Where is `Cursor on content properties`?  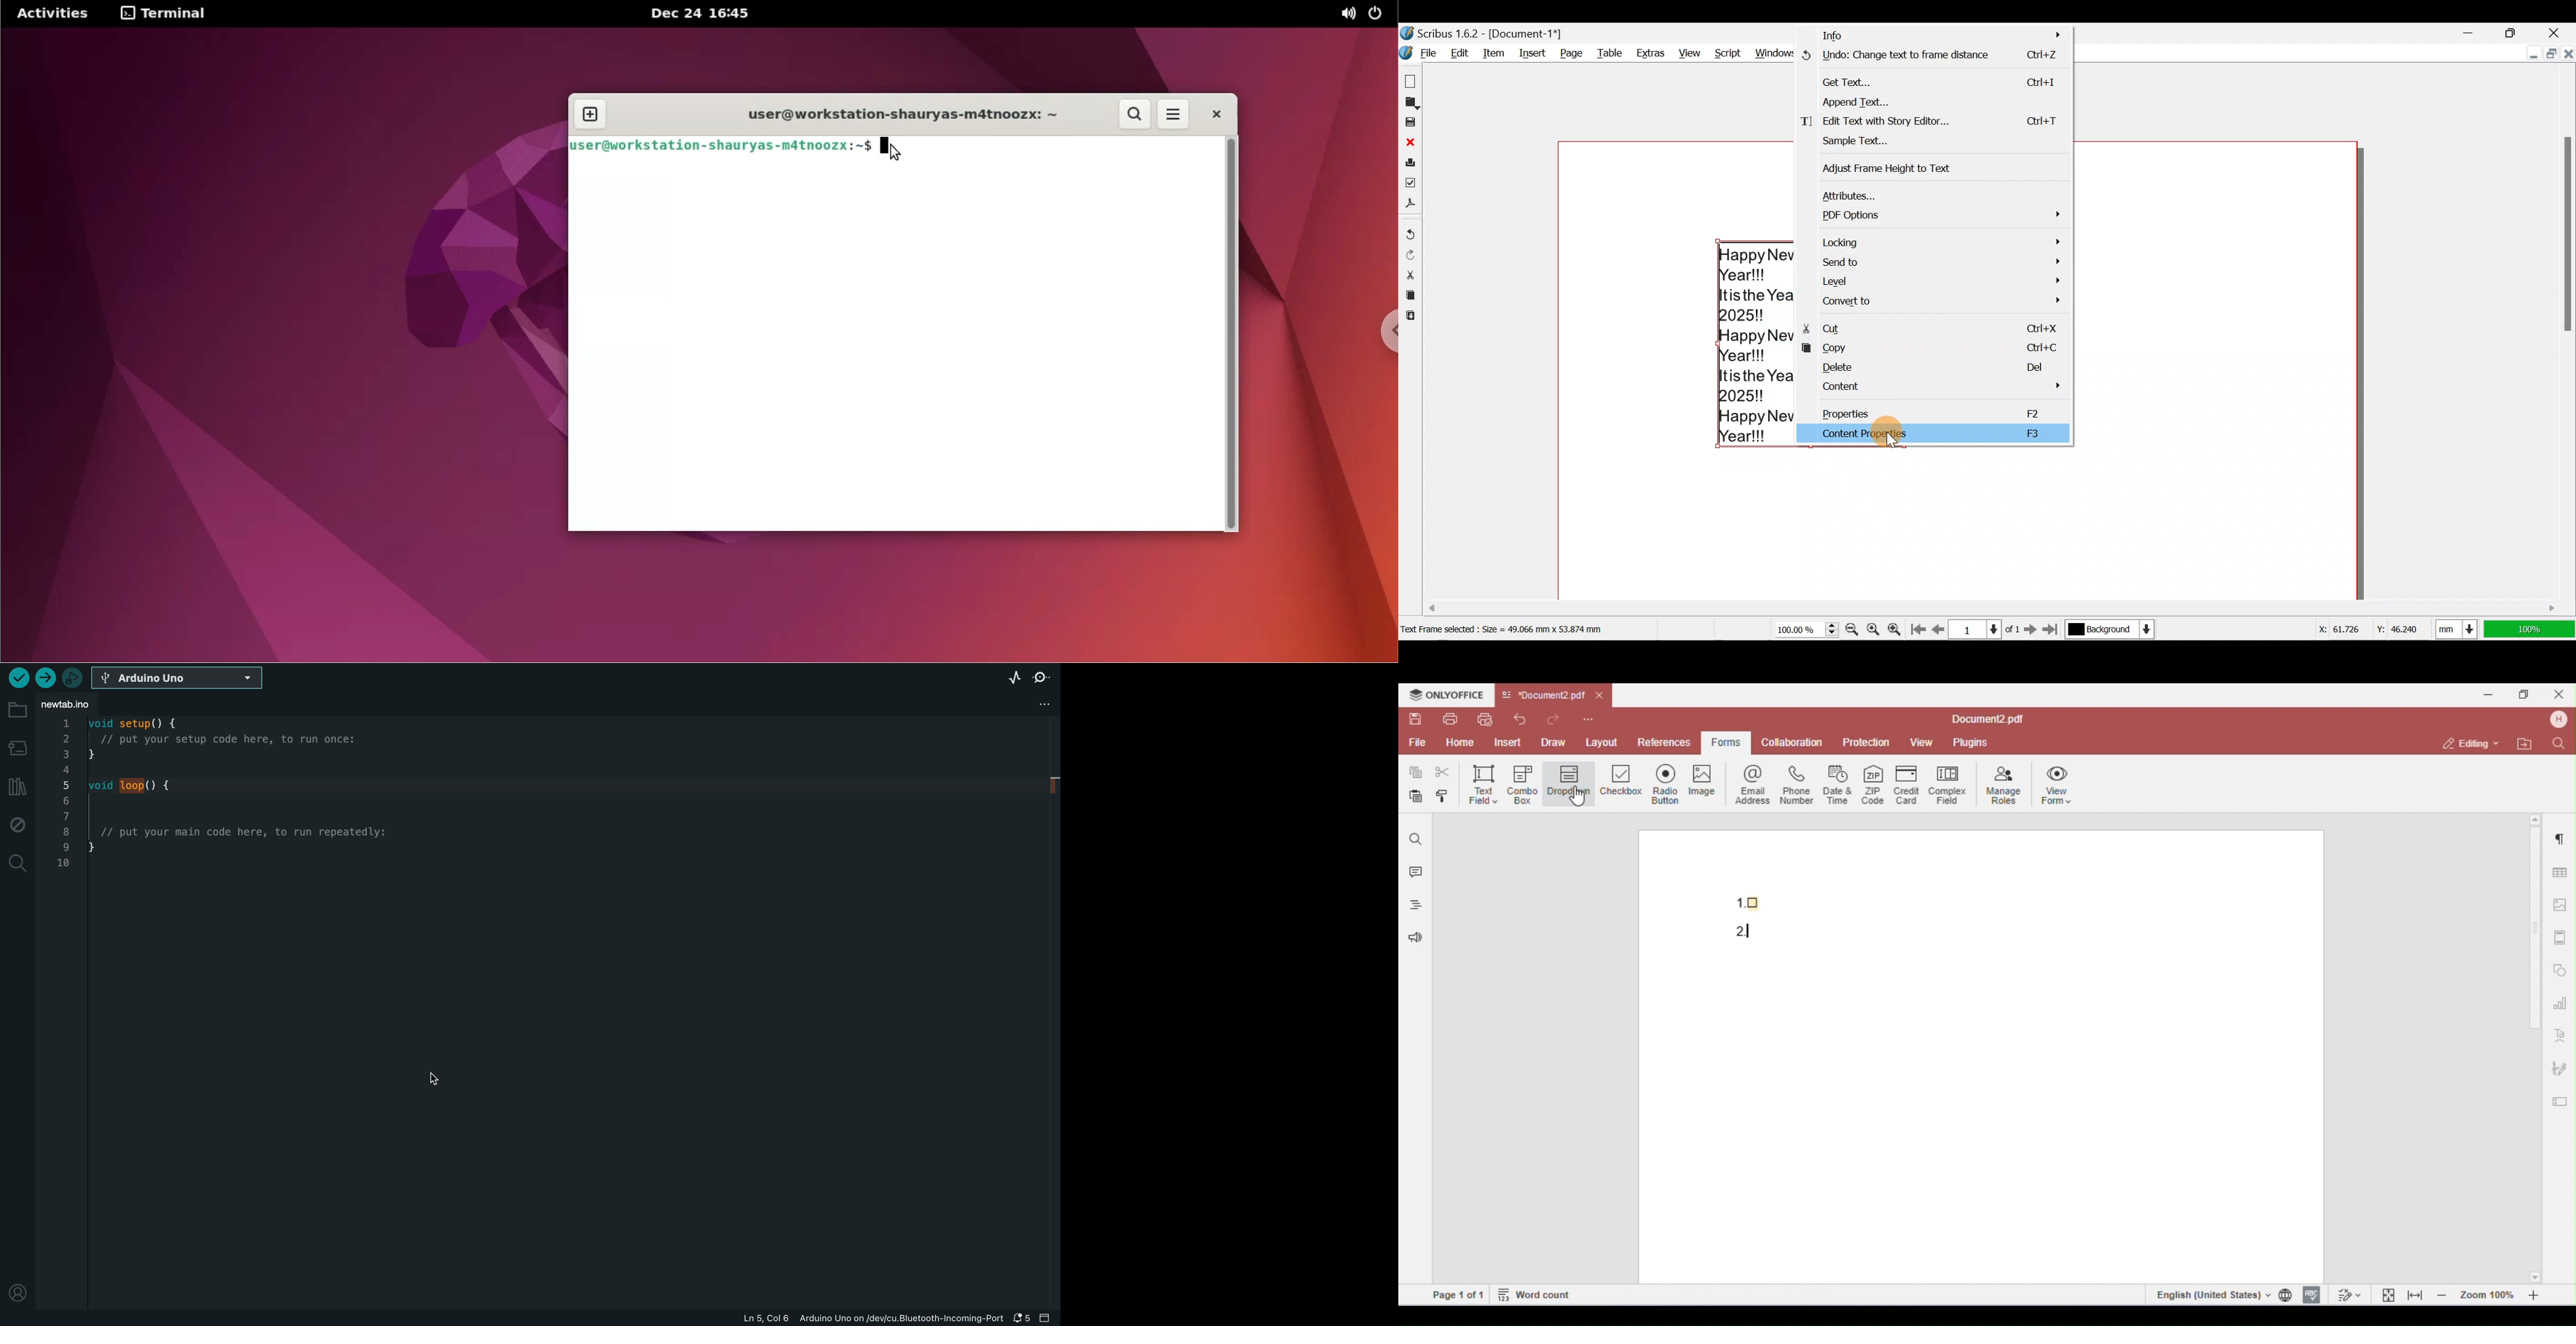 Cursor on content properties is located at coordinates (1889, 443).